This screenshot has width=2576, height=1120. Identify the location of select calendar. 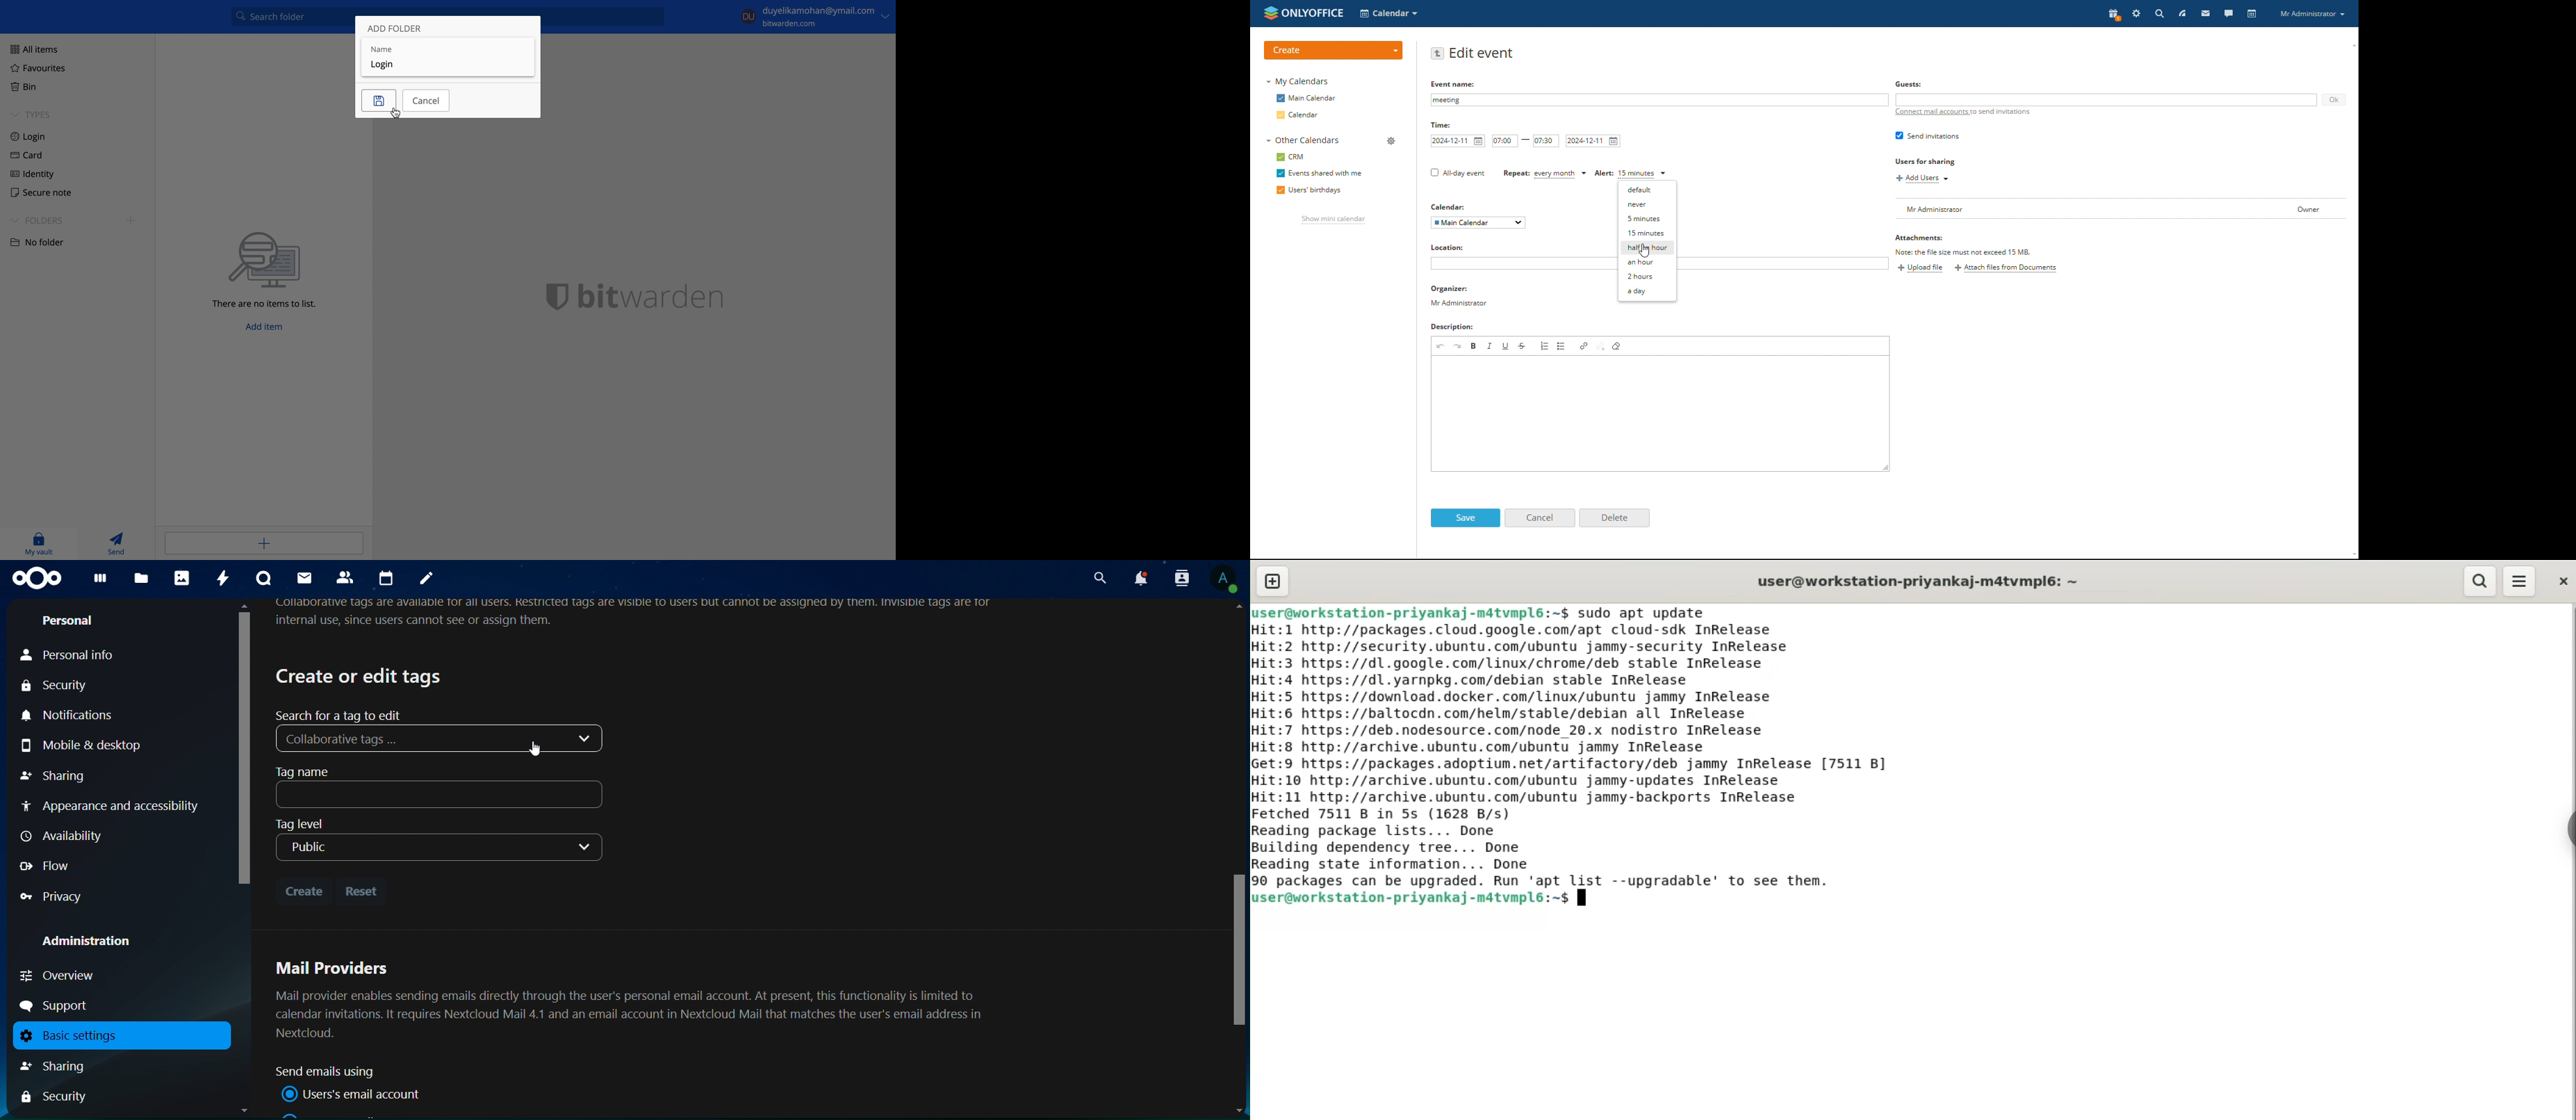
(1479, 223).